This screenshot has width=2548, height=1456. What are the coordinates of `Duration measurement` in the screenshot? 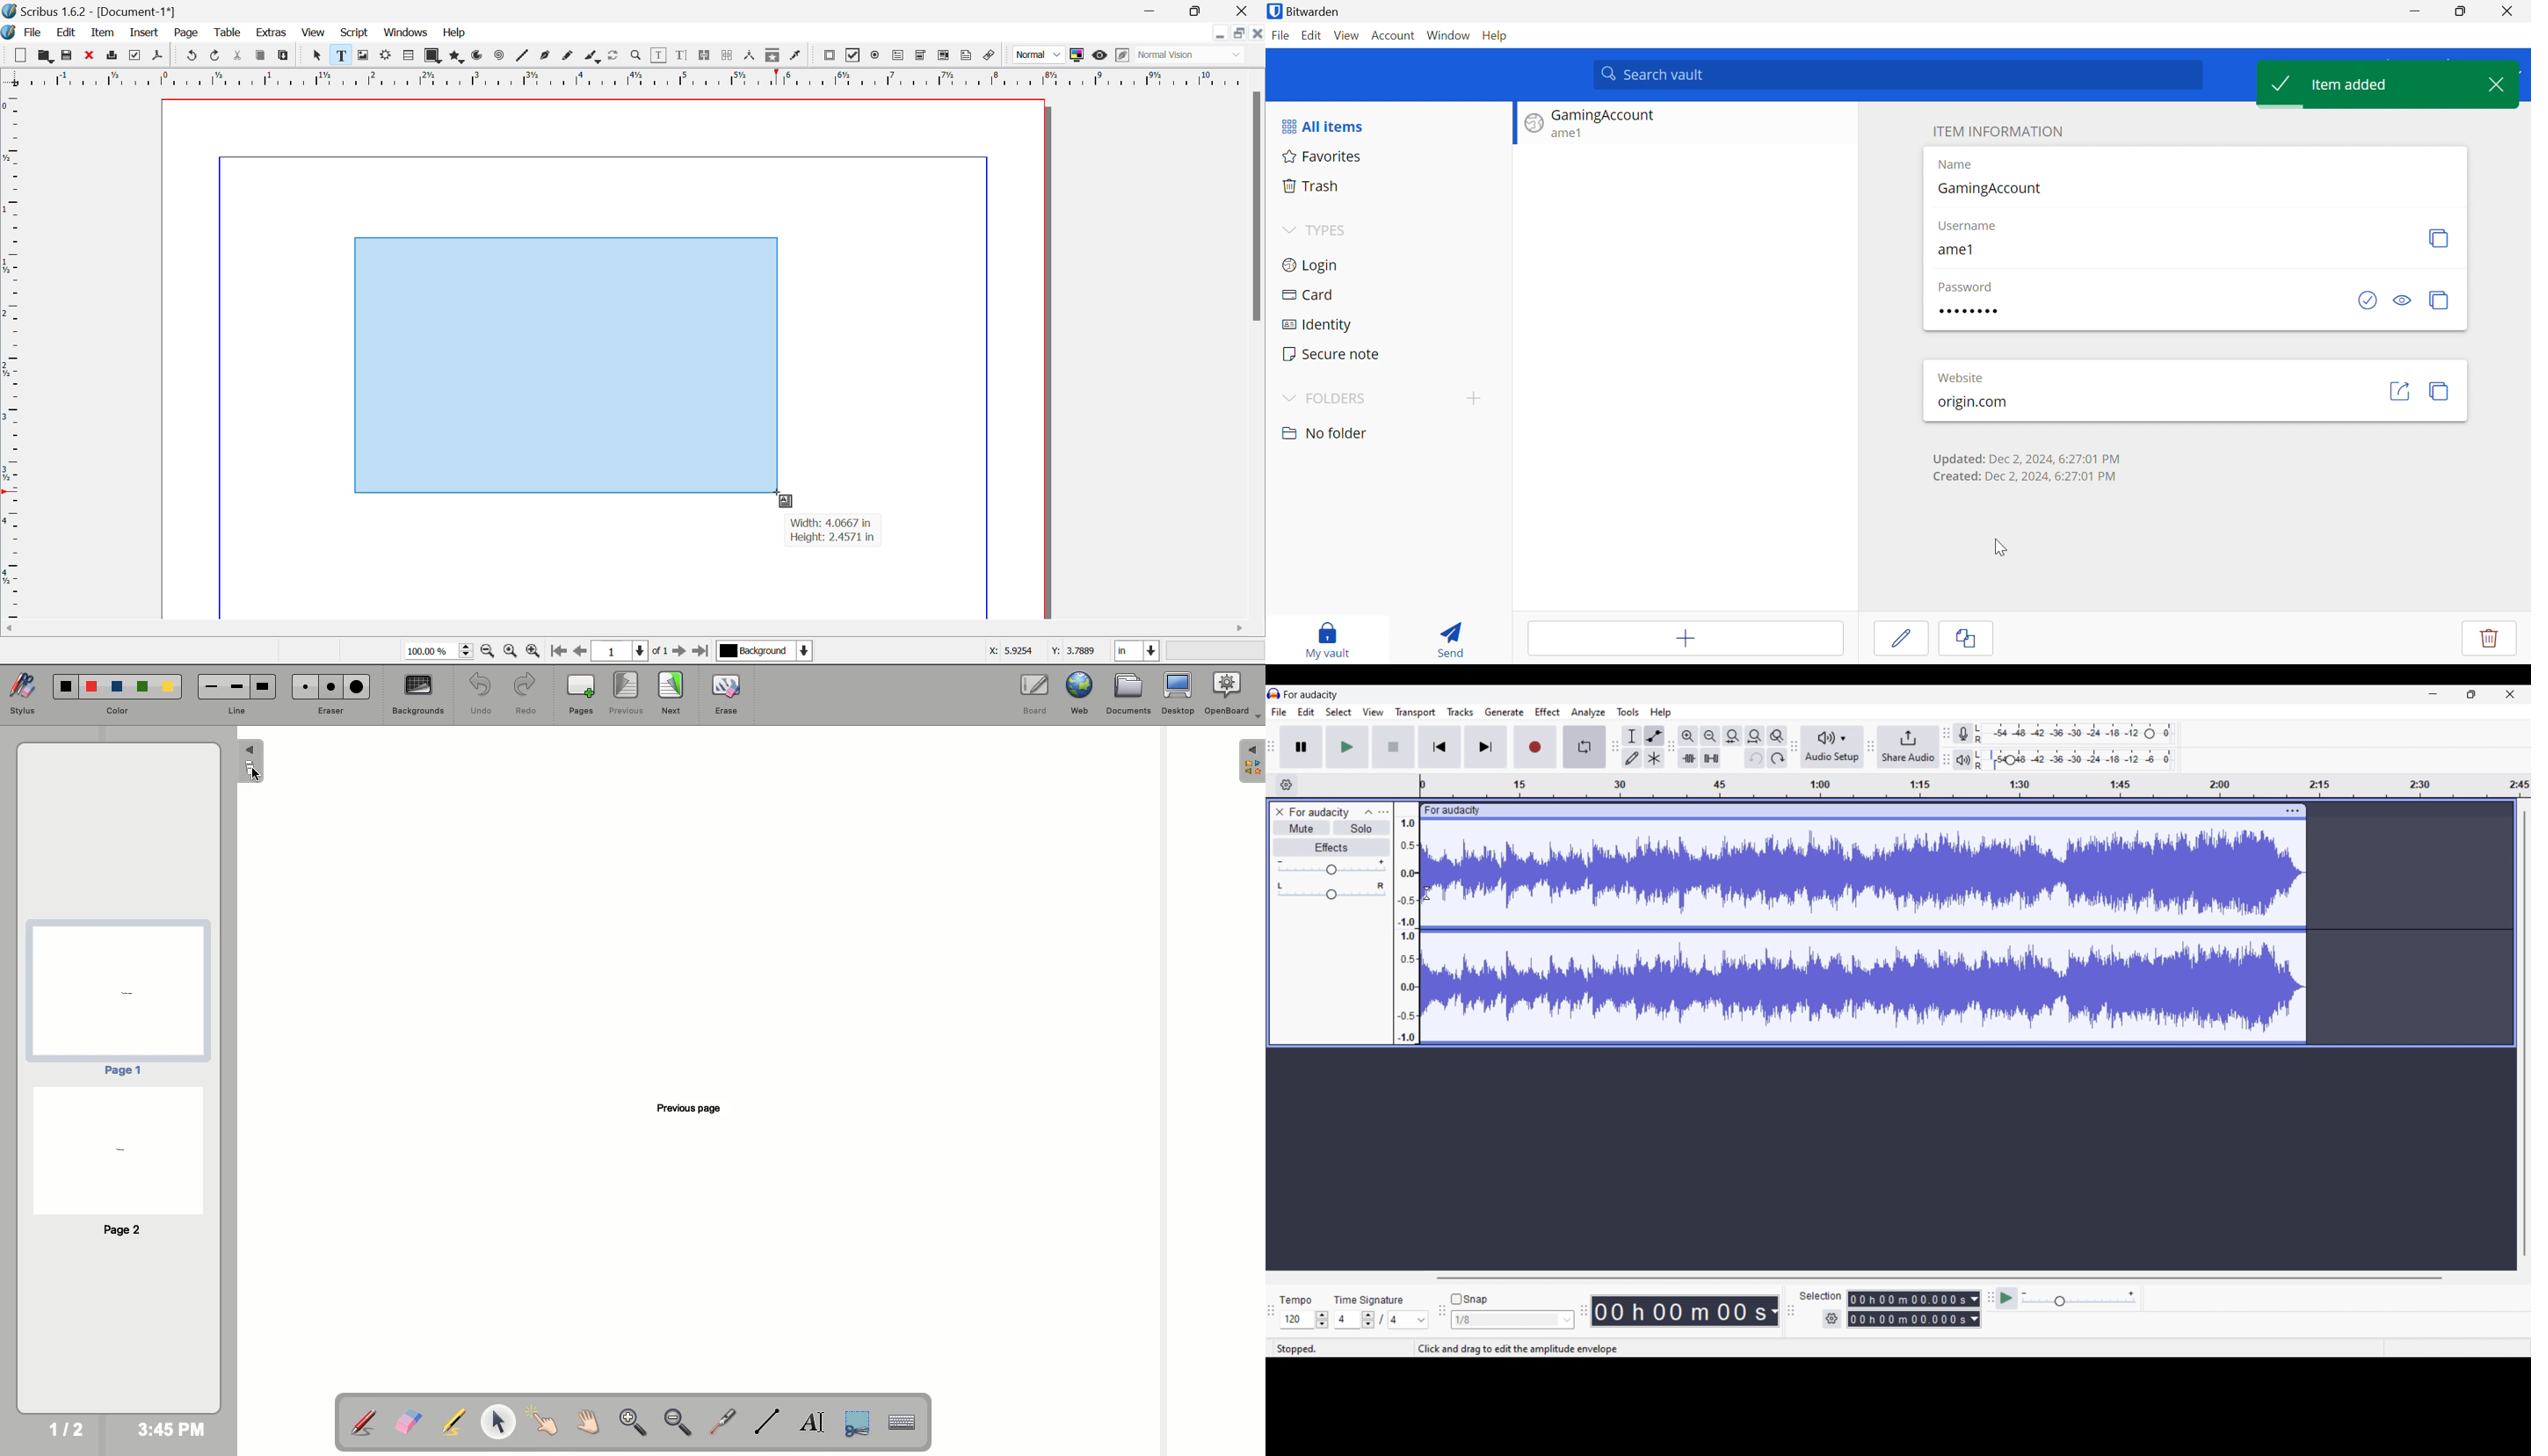 It's located at (1975, 1309).